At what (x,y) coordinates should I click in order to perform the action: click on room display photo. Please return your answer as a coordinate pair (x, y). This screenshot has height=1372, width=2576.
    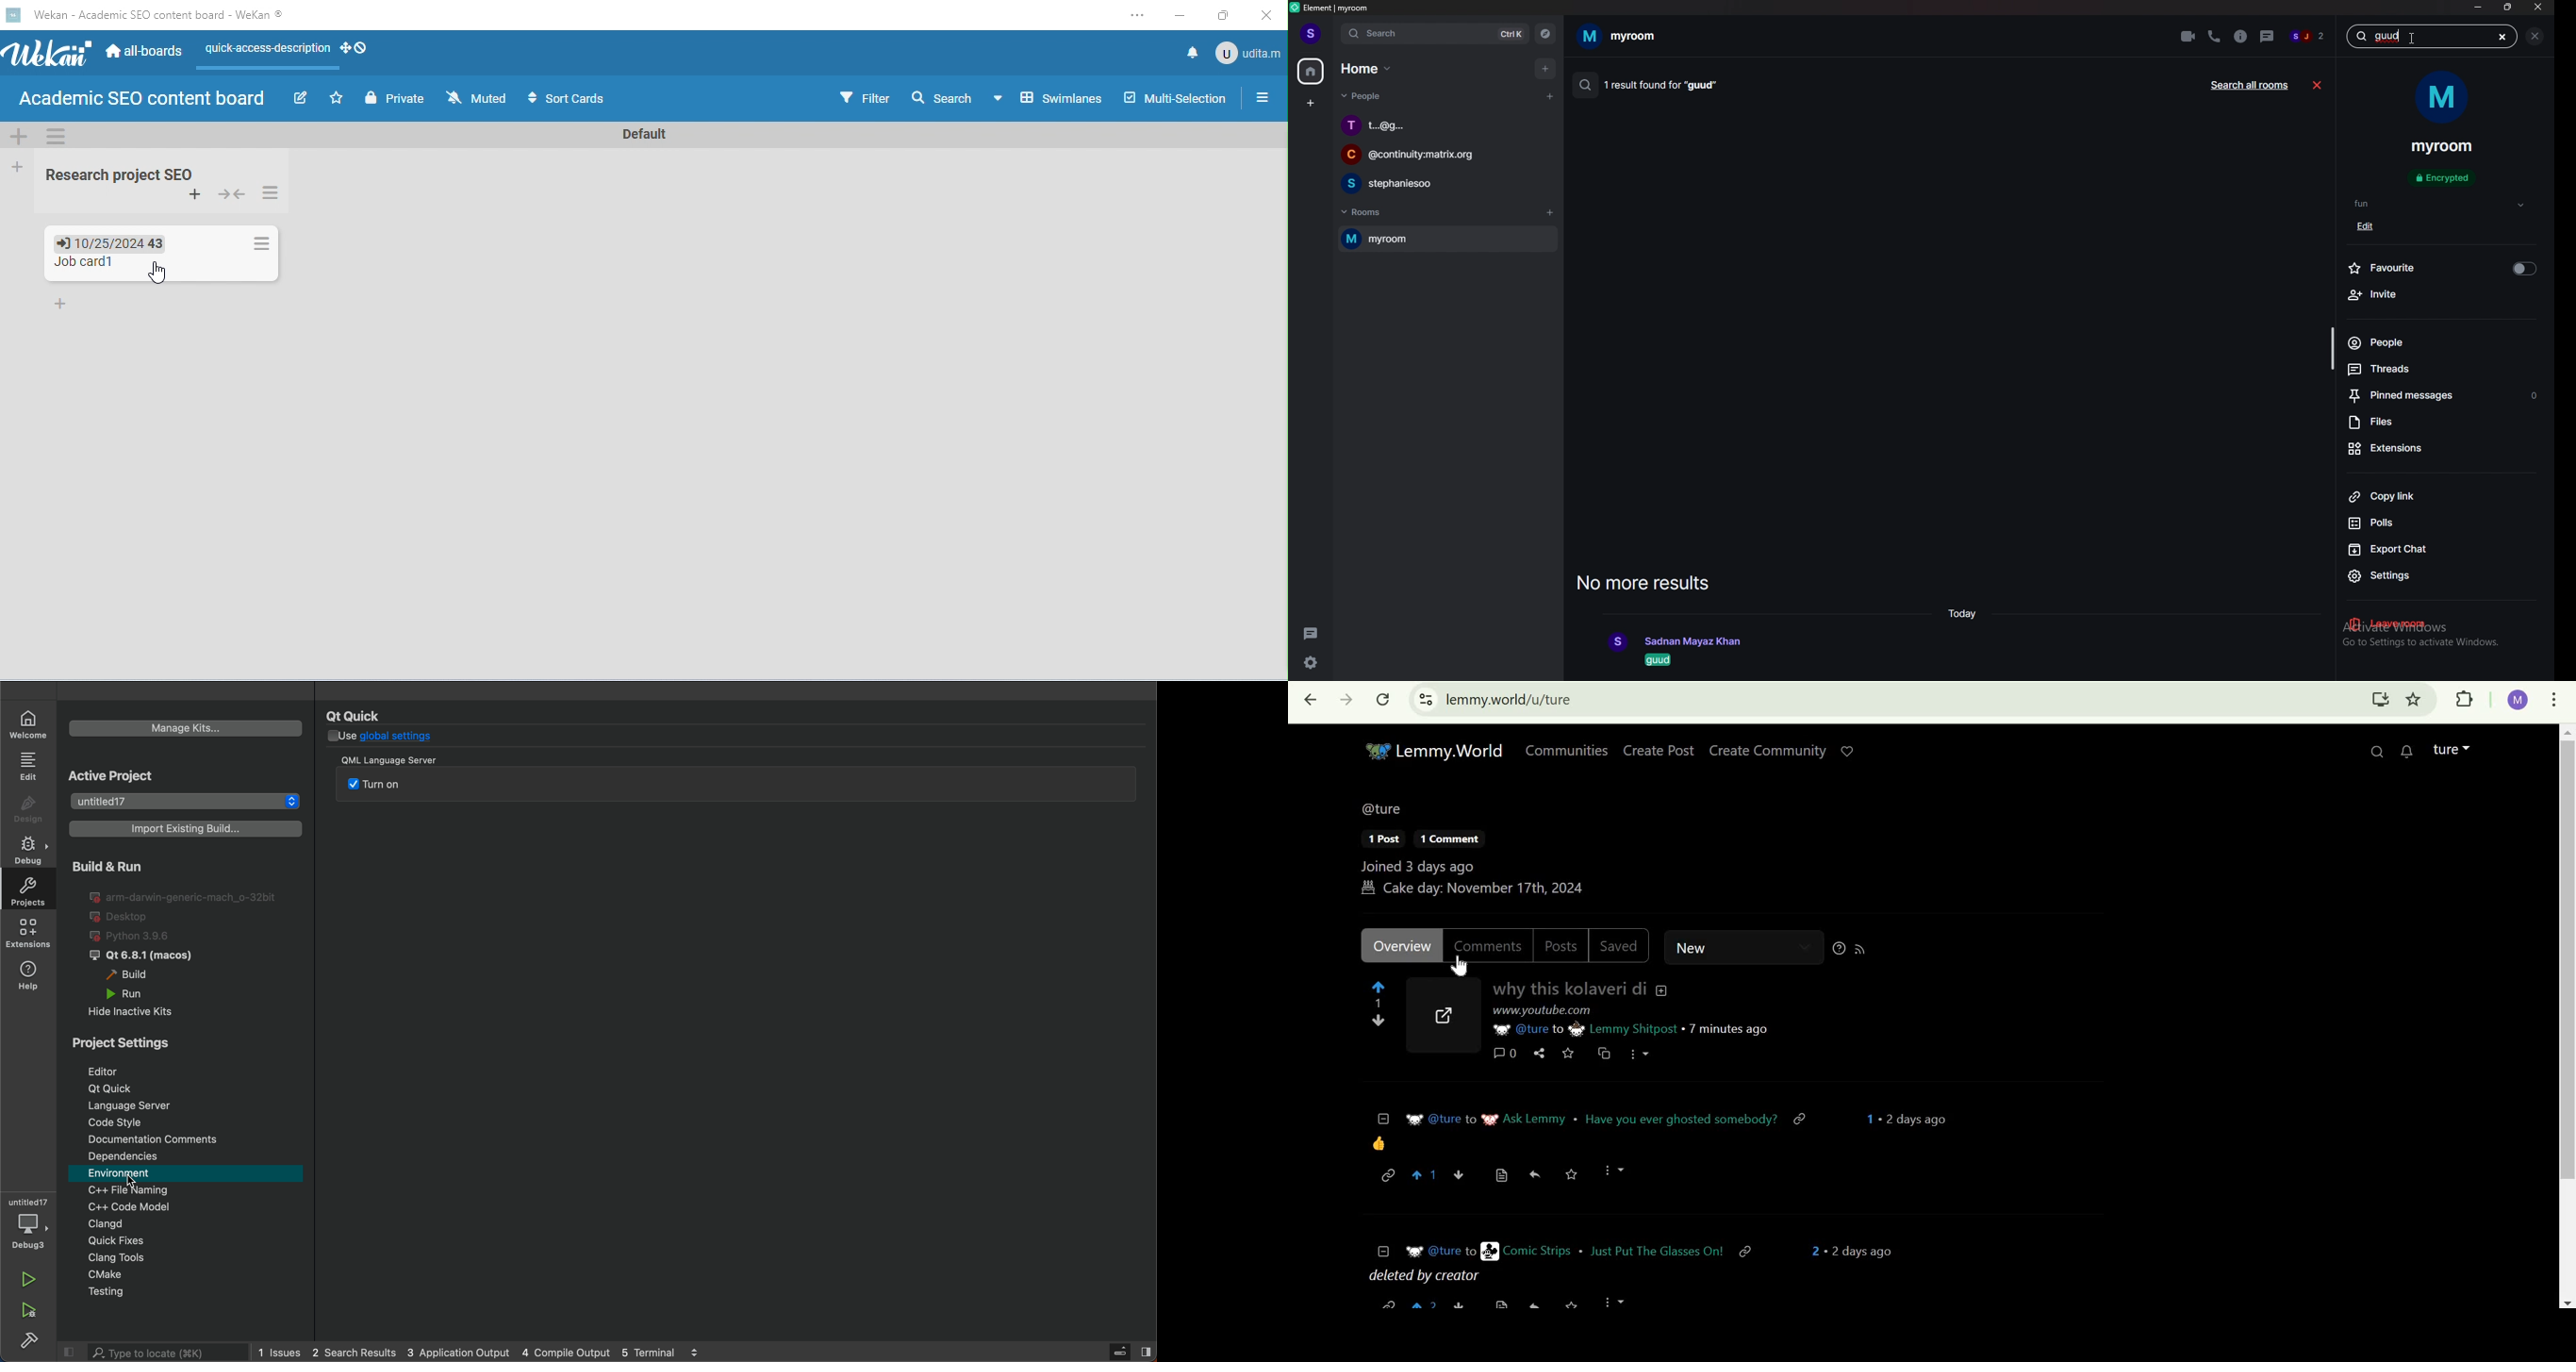
    Looking at the image, I should click on (2442, 100).